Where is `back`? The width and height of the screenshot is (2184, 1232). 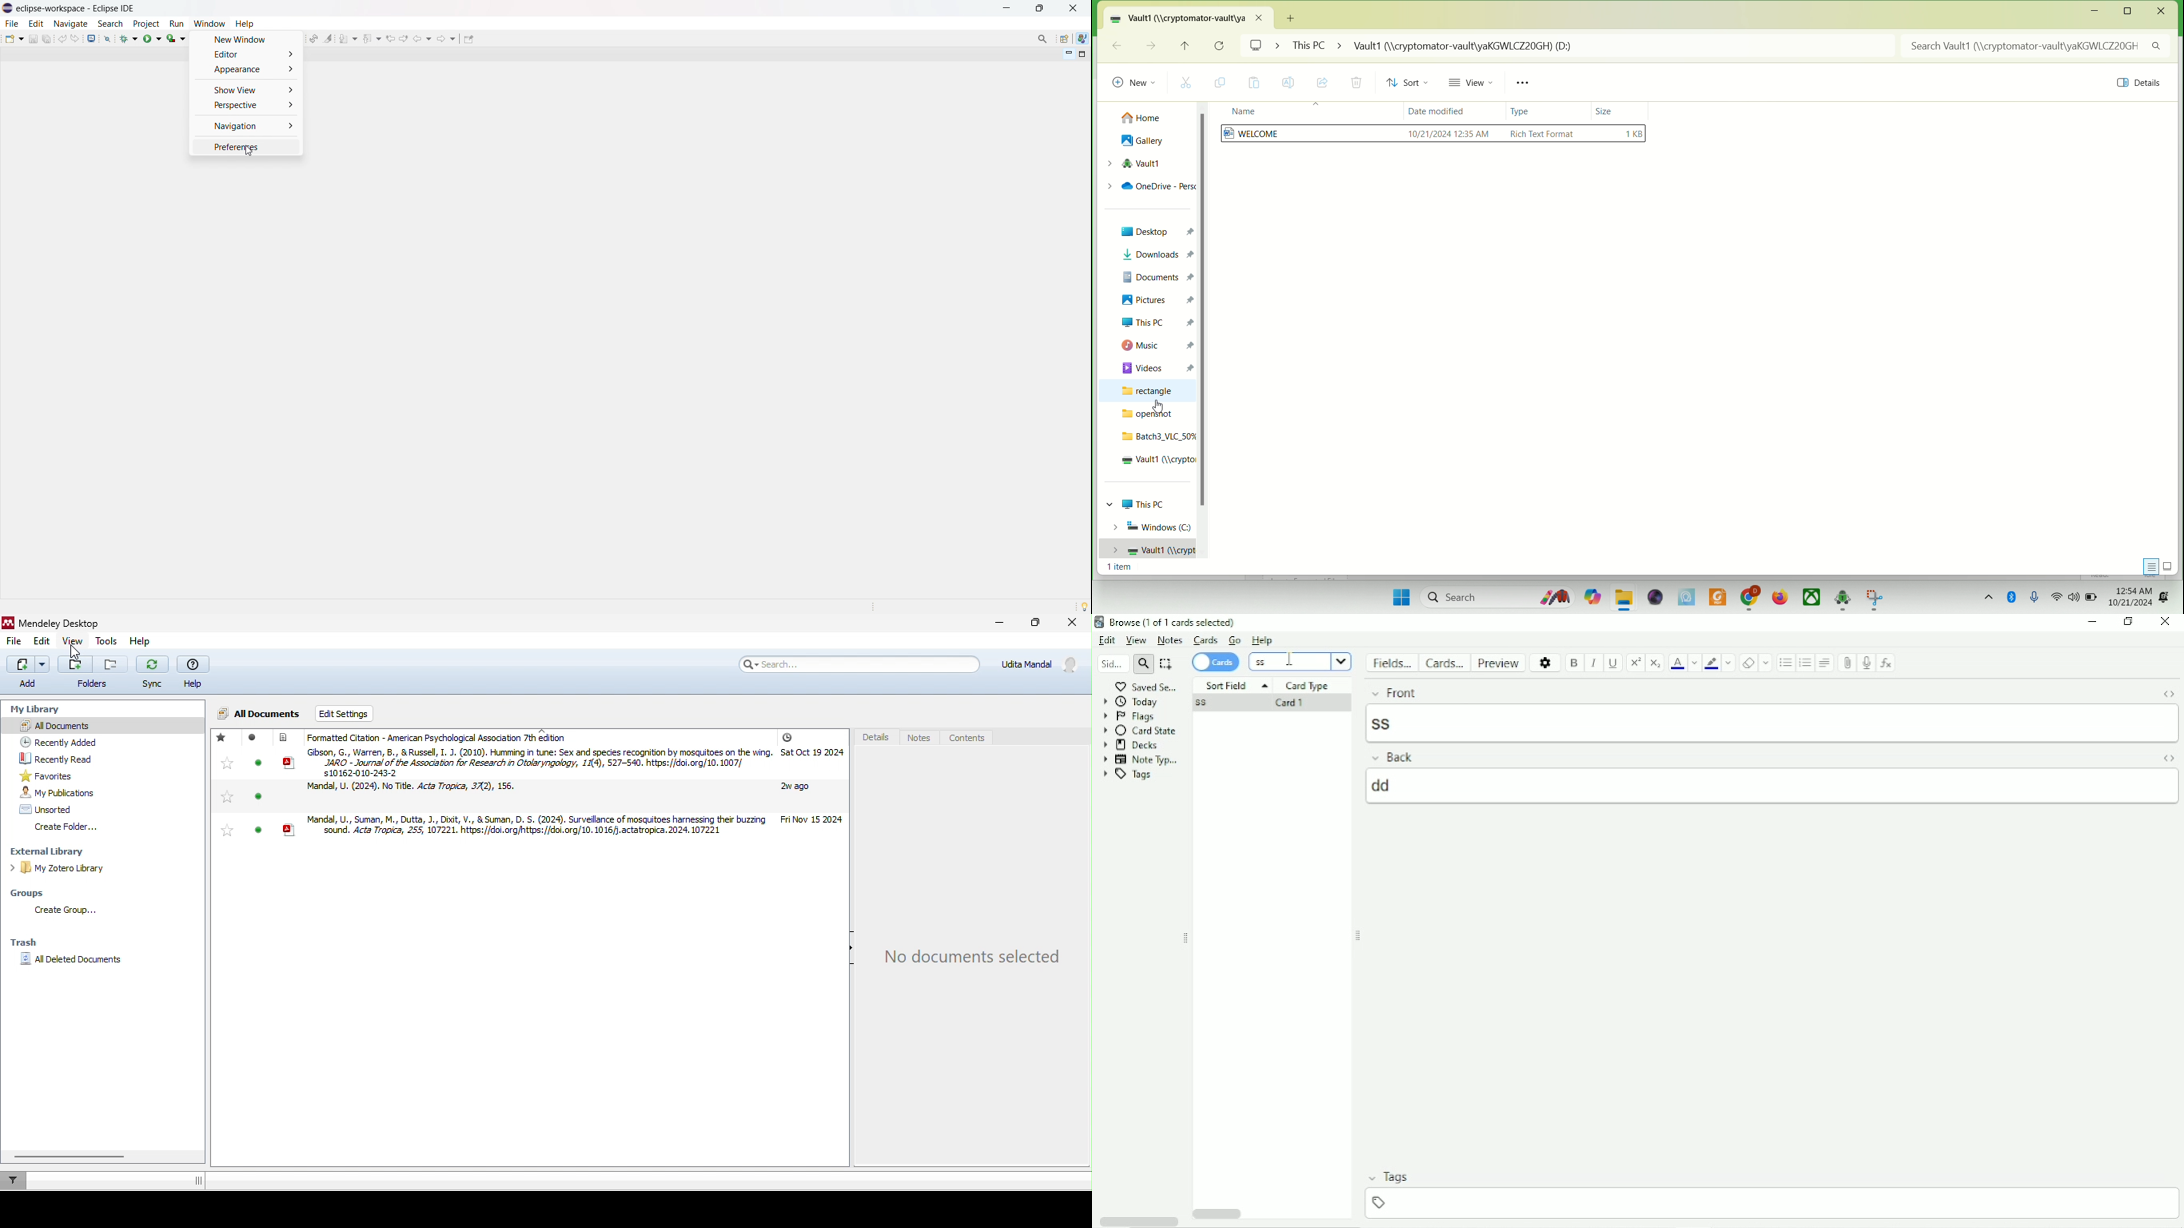 back is located at coordinates (422, 39).